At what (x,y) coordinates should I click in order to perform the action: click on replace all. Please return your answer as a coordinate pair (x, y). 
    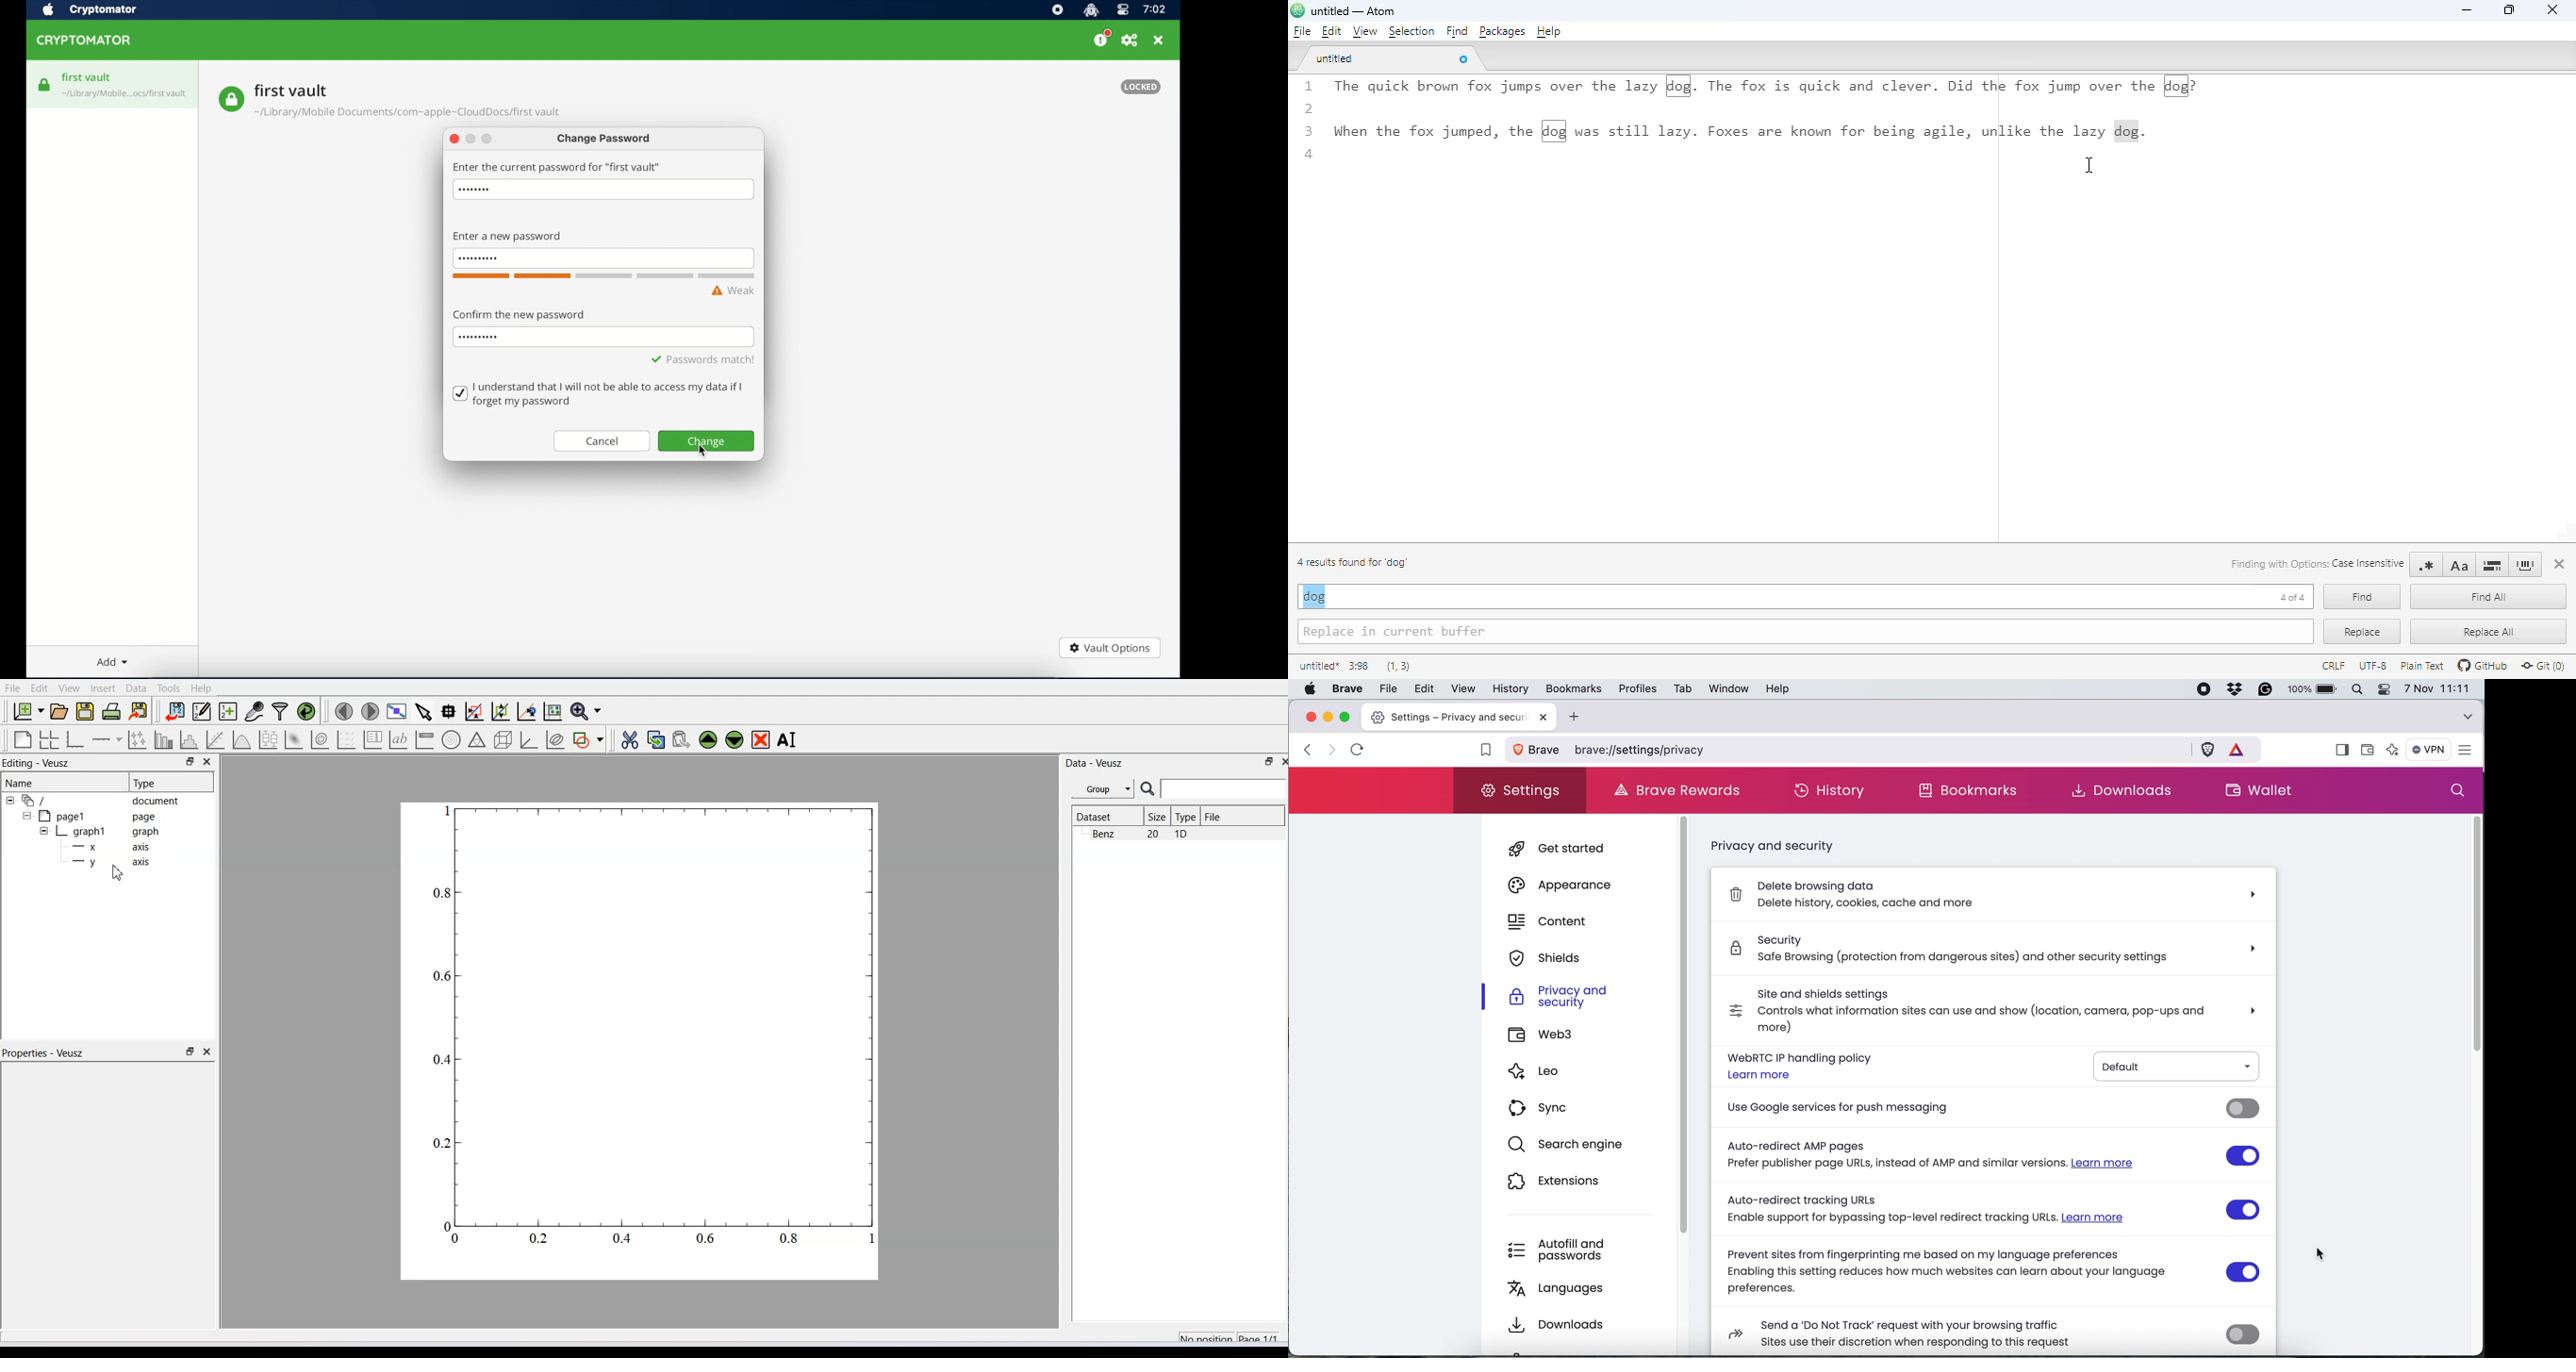
    Looking at the image, I should click on (2486, 632).